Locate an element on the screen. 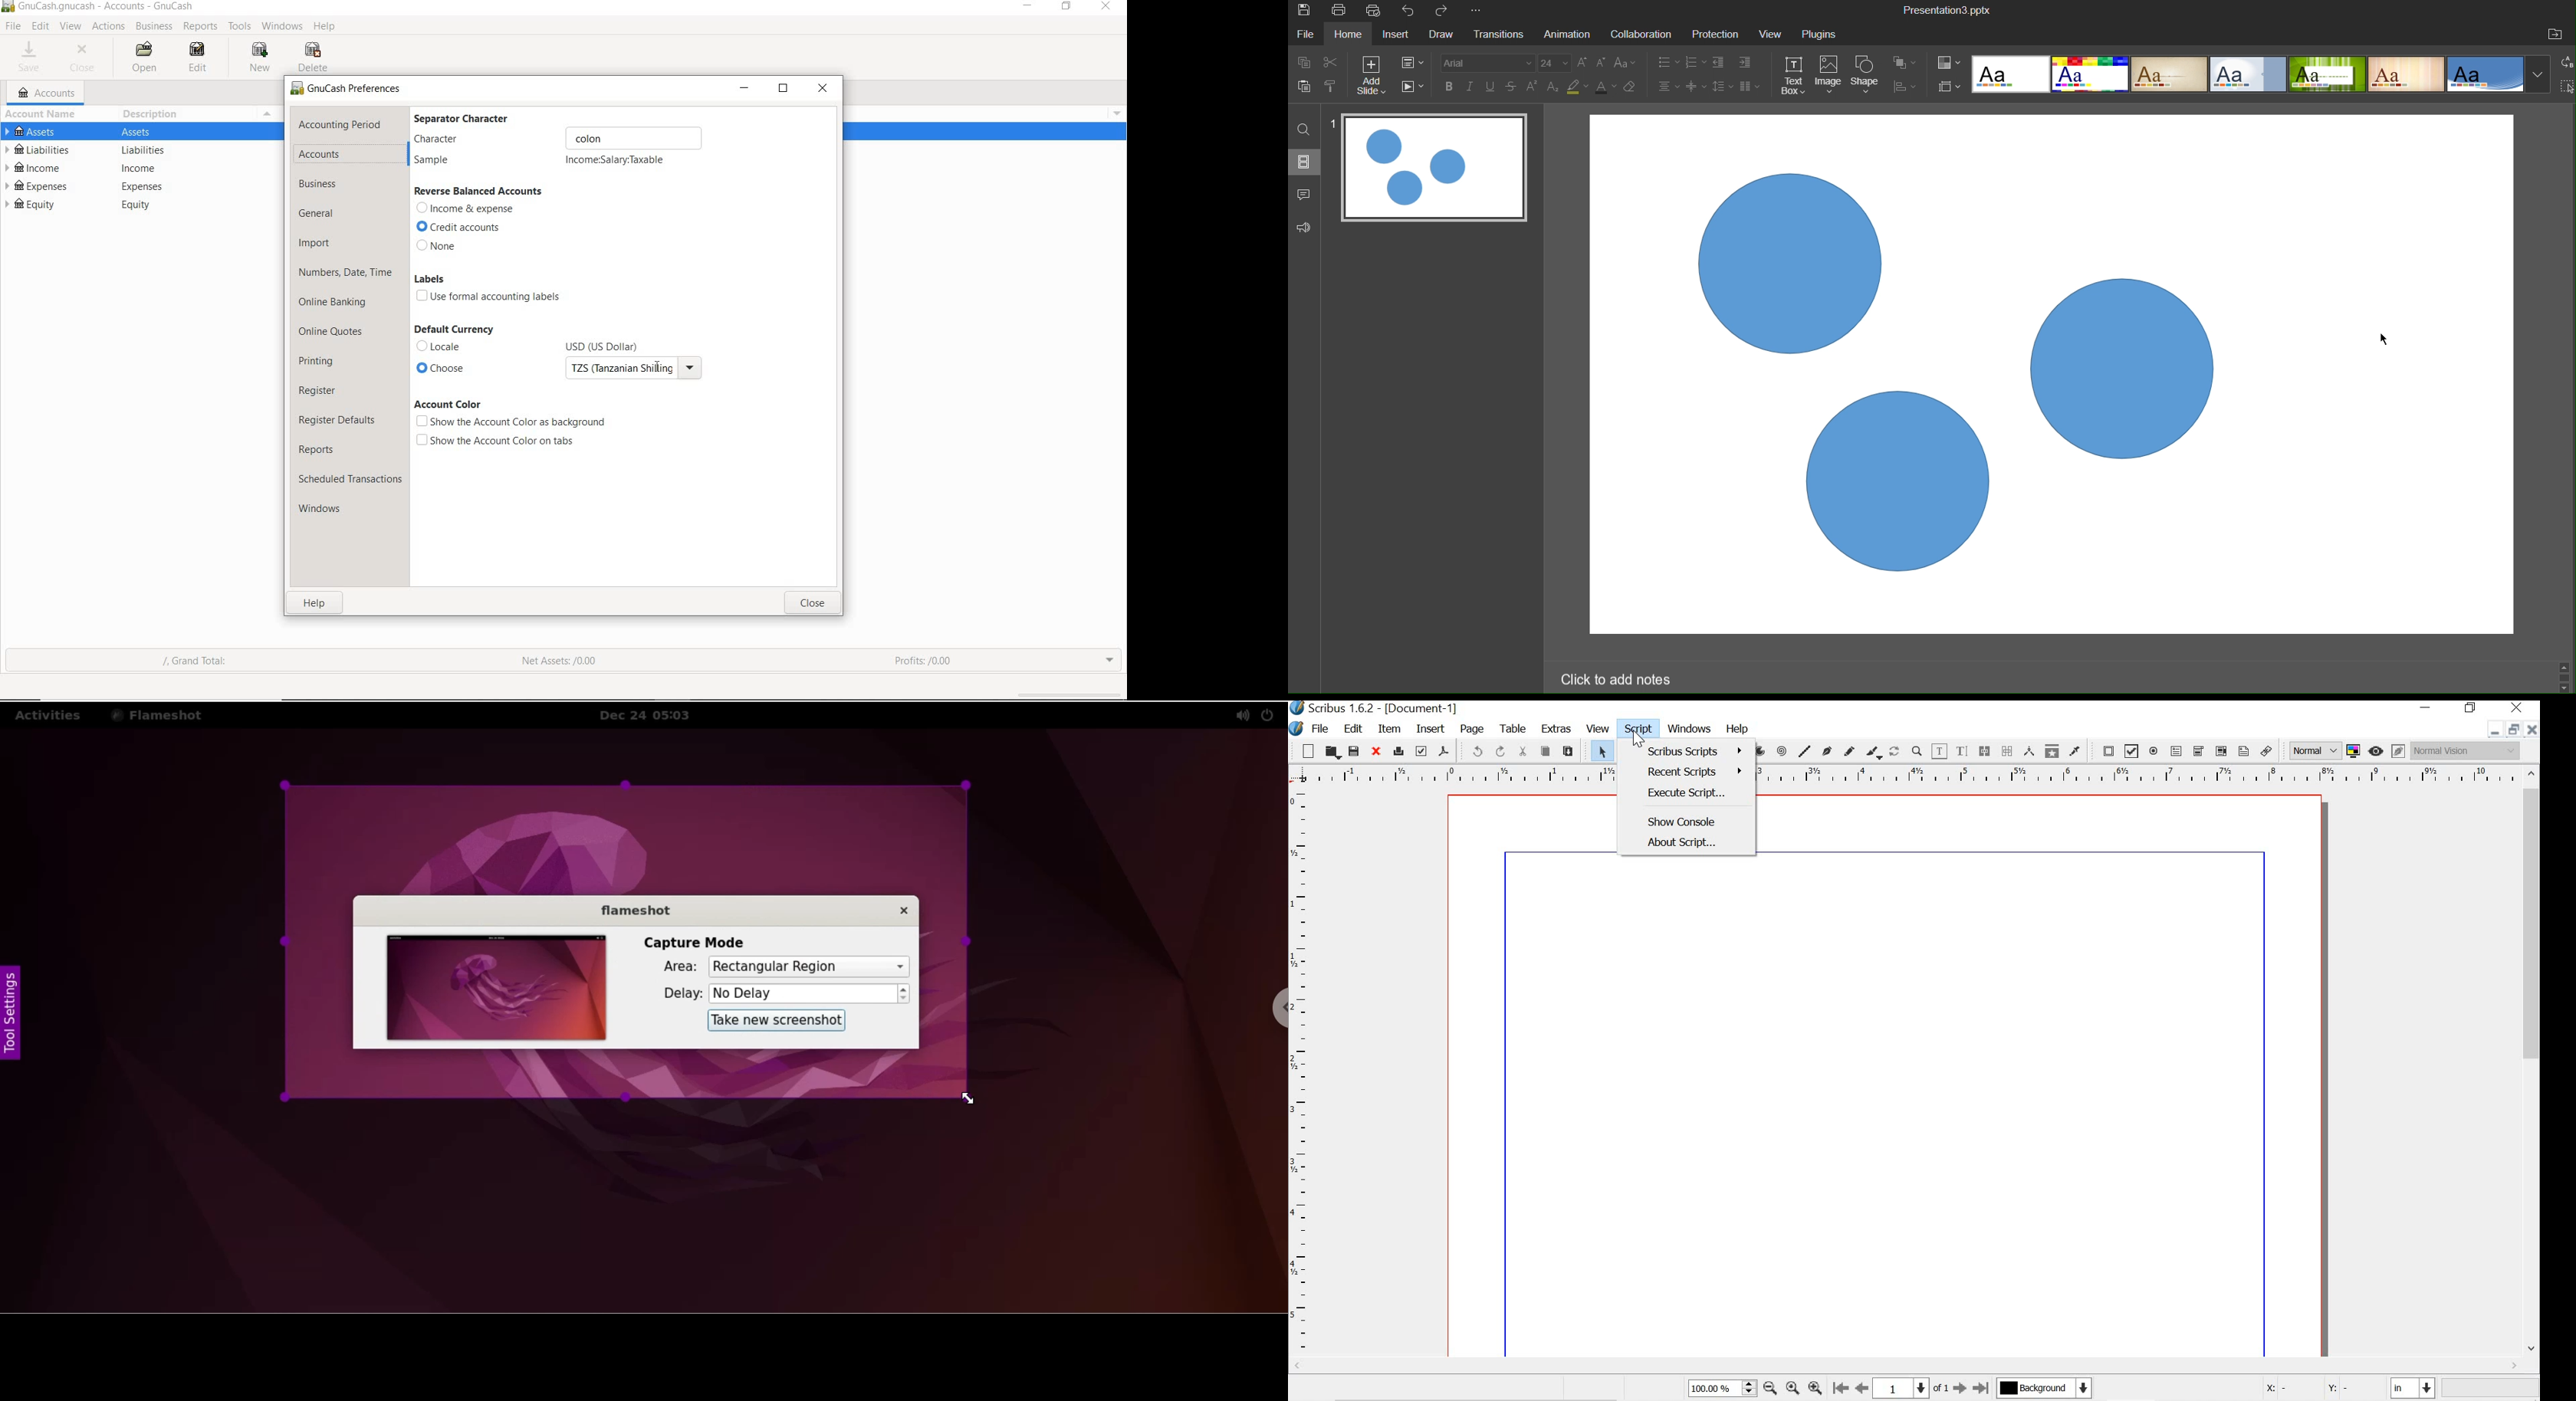 The width and height of the screenshot is (2576, 1428). Replace is located at coordinates (2564, 65).